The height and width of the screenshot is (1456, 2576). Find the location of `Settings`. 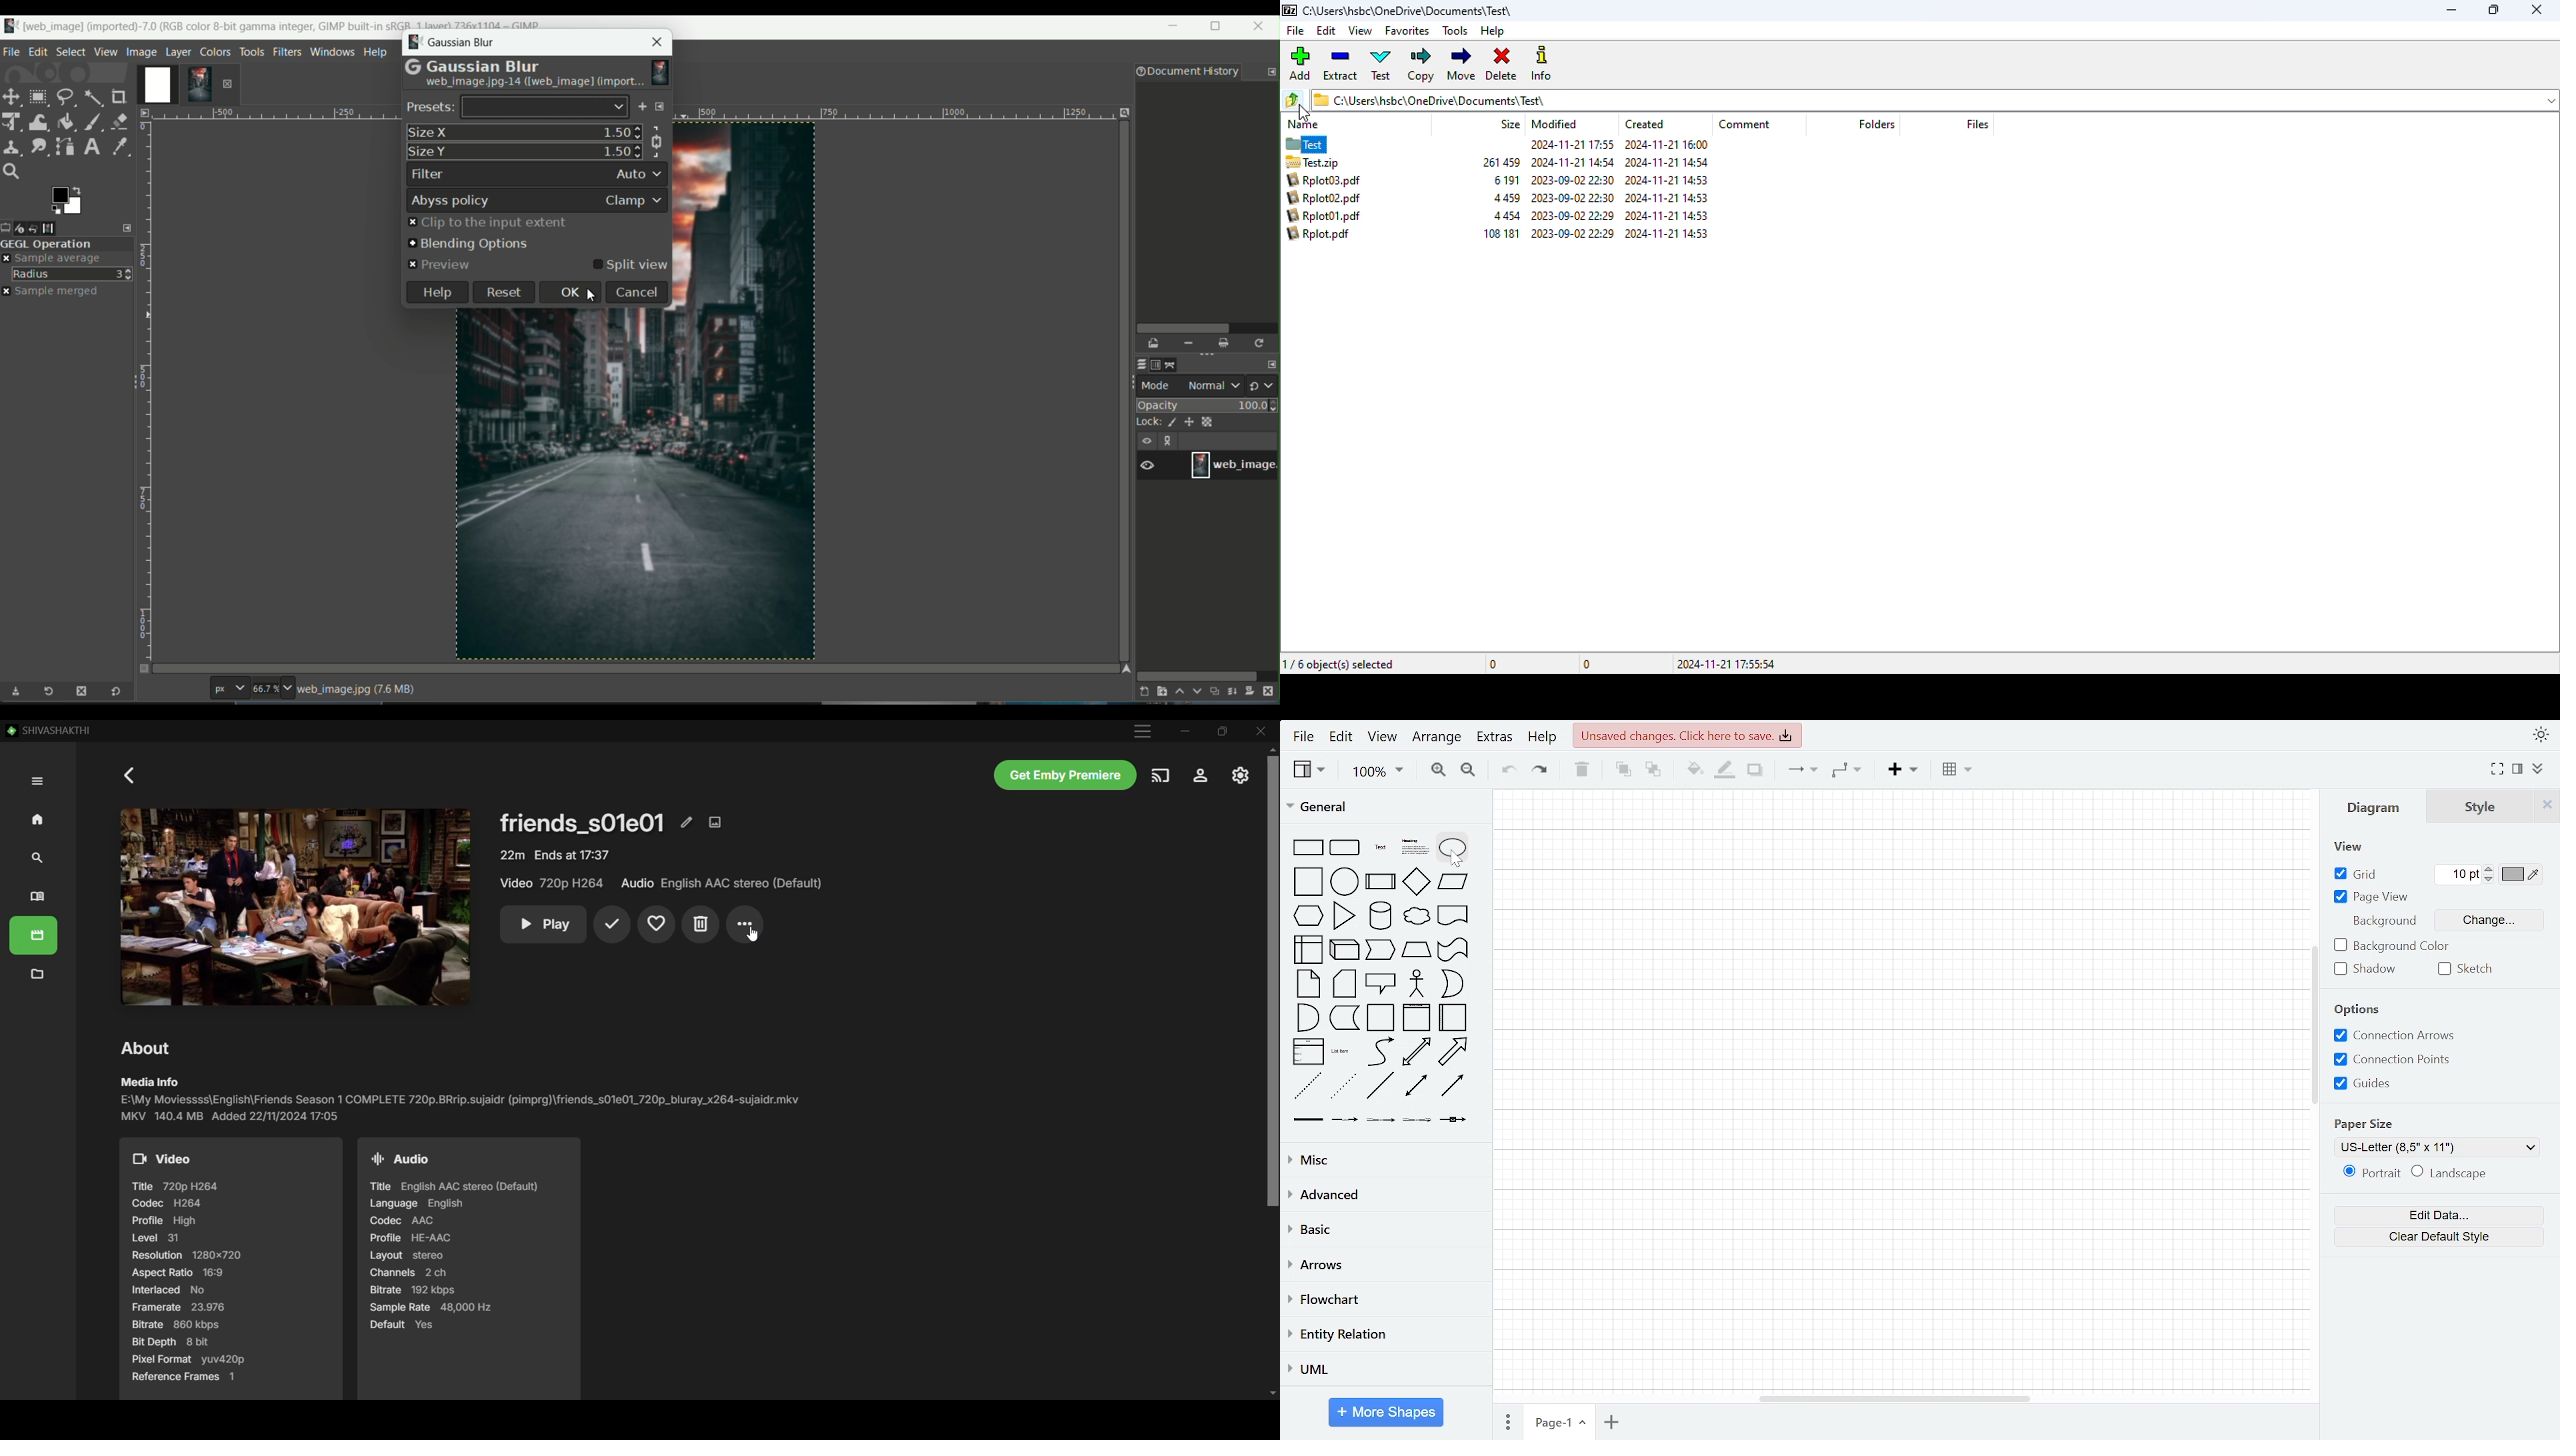

Settings is located at coordinates (1201, 776).